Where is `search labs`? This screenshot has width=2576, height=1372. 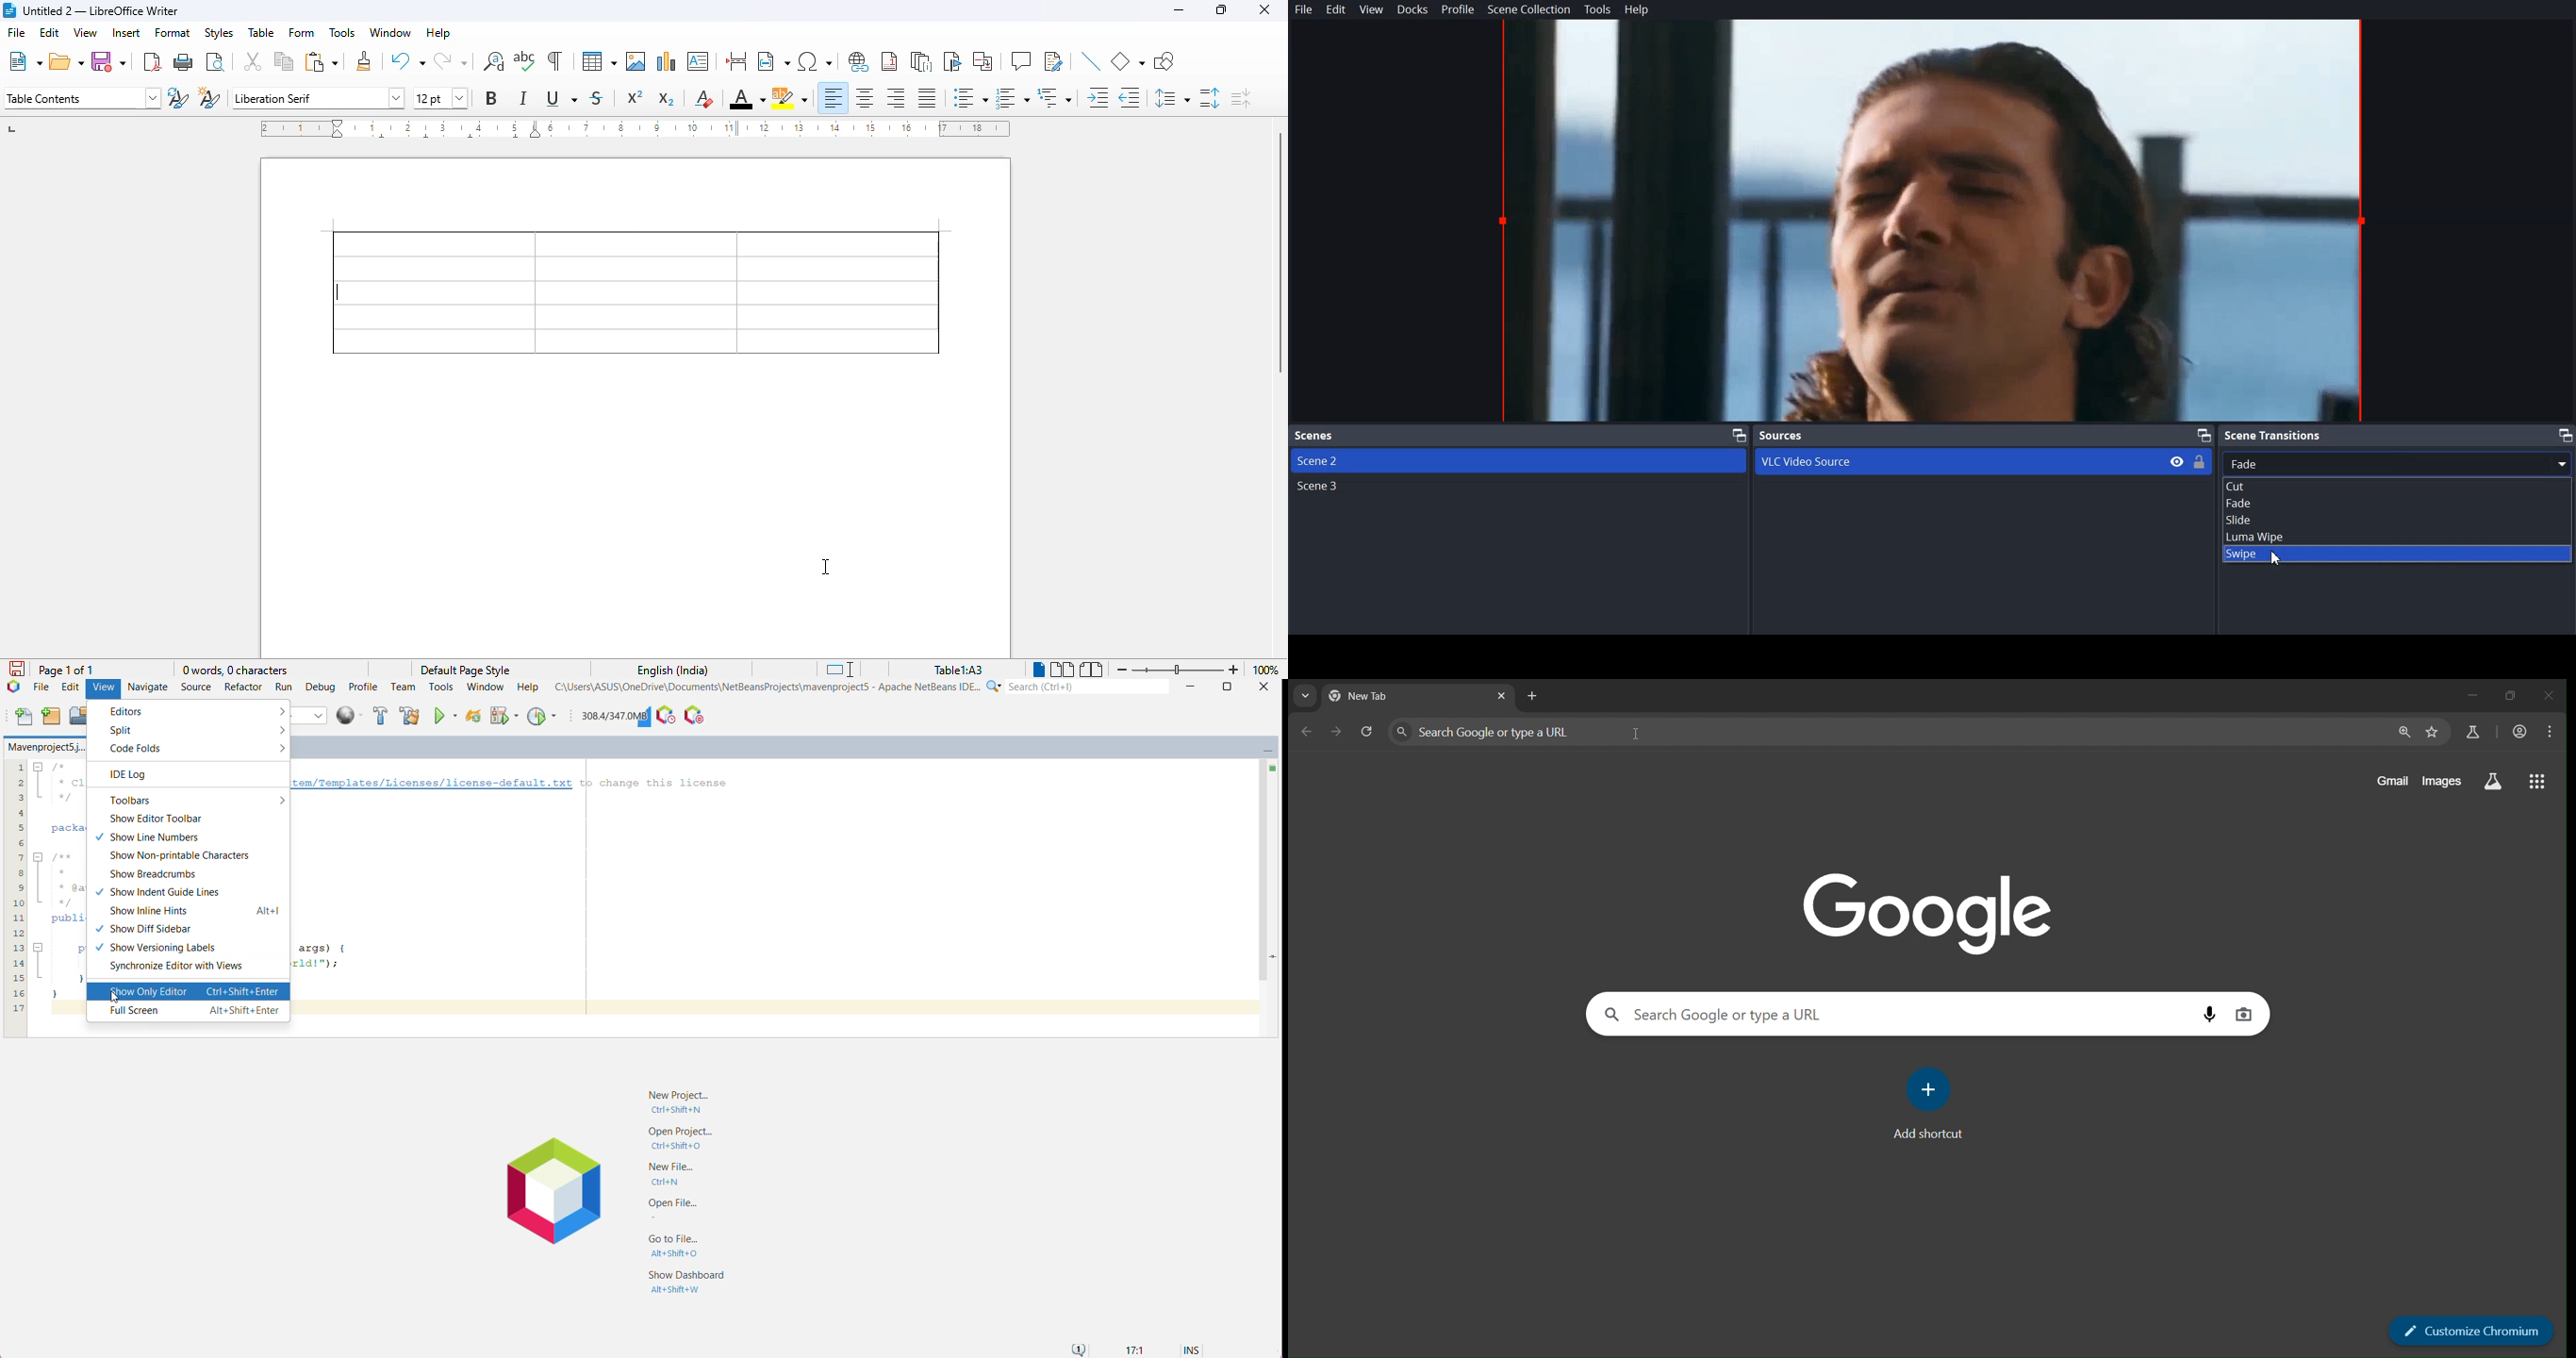 search labs is located at coordinates (2494, 783).